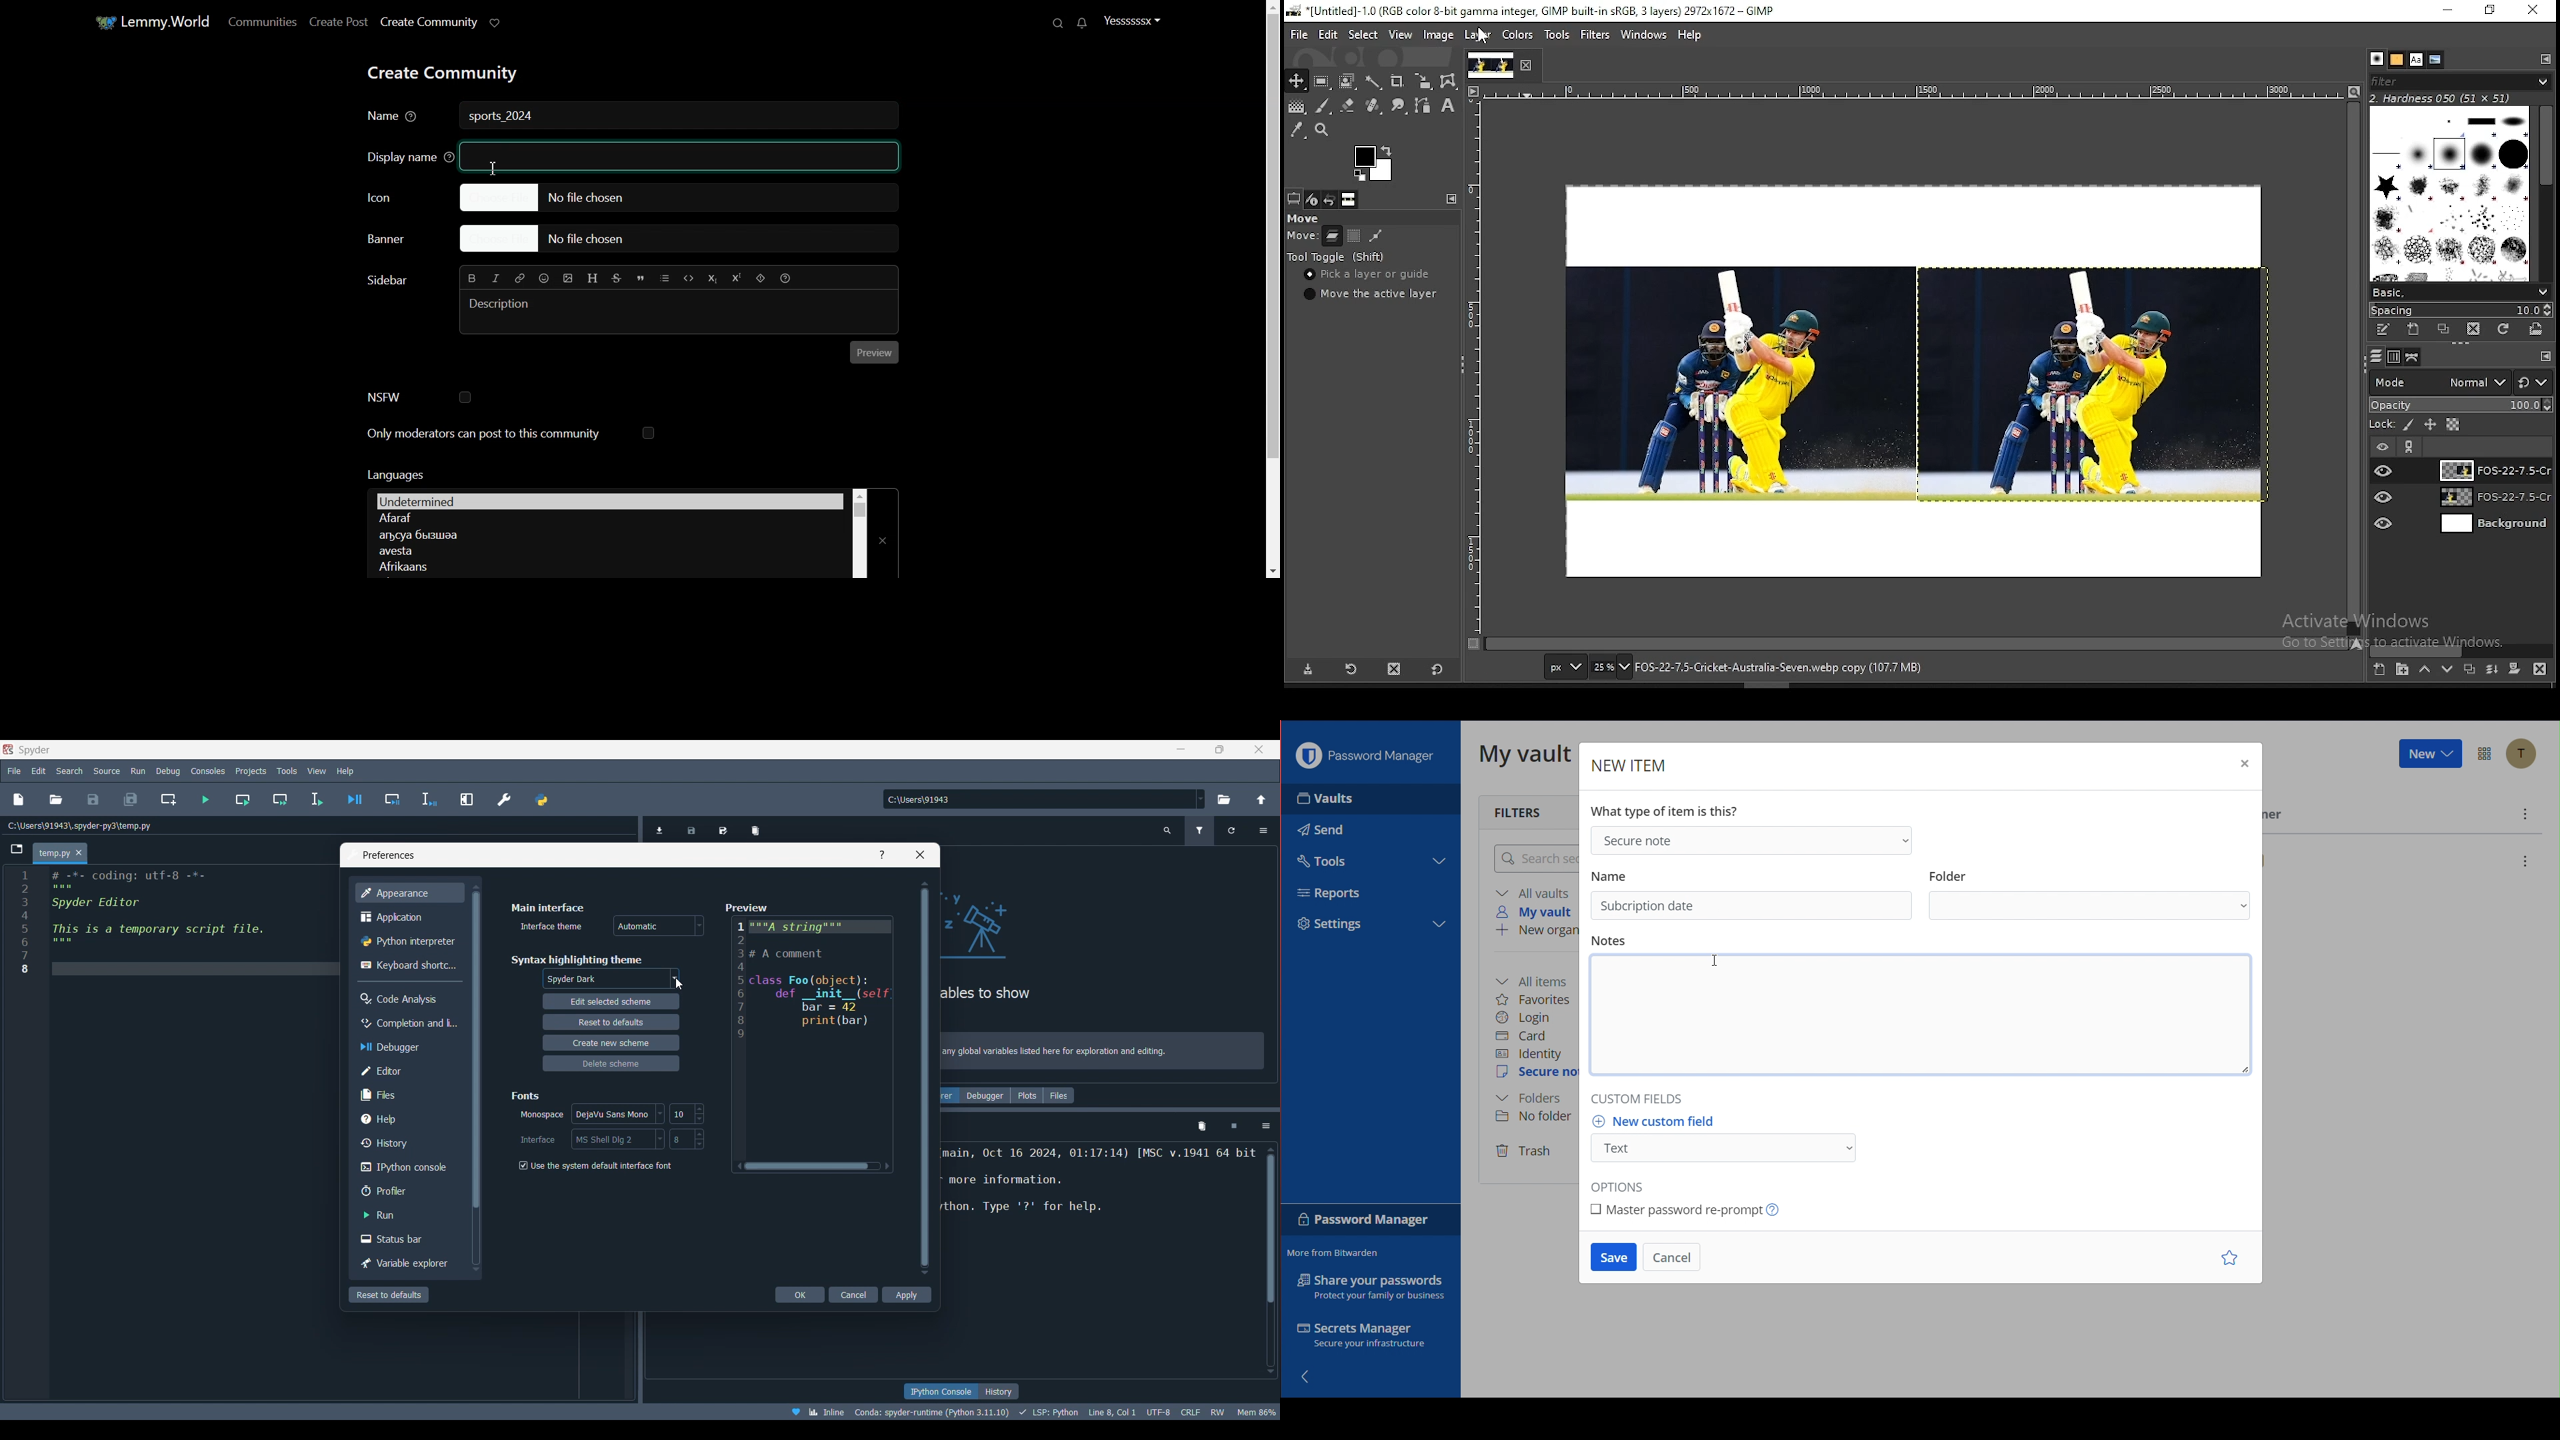 This screenshot has width=2576, height=1456. Describe the element at coordinates (2232, 1259) in the screenshot. I see `Star` at that location.